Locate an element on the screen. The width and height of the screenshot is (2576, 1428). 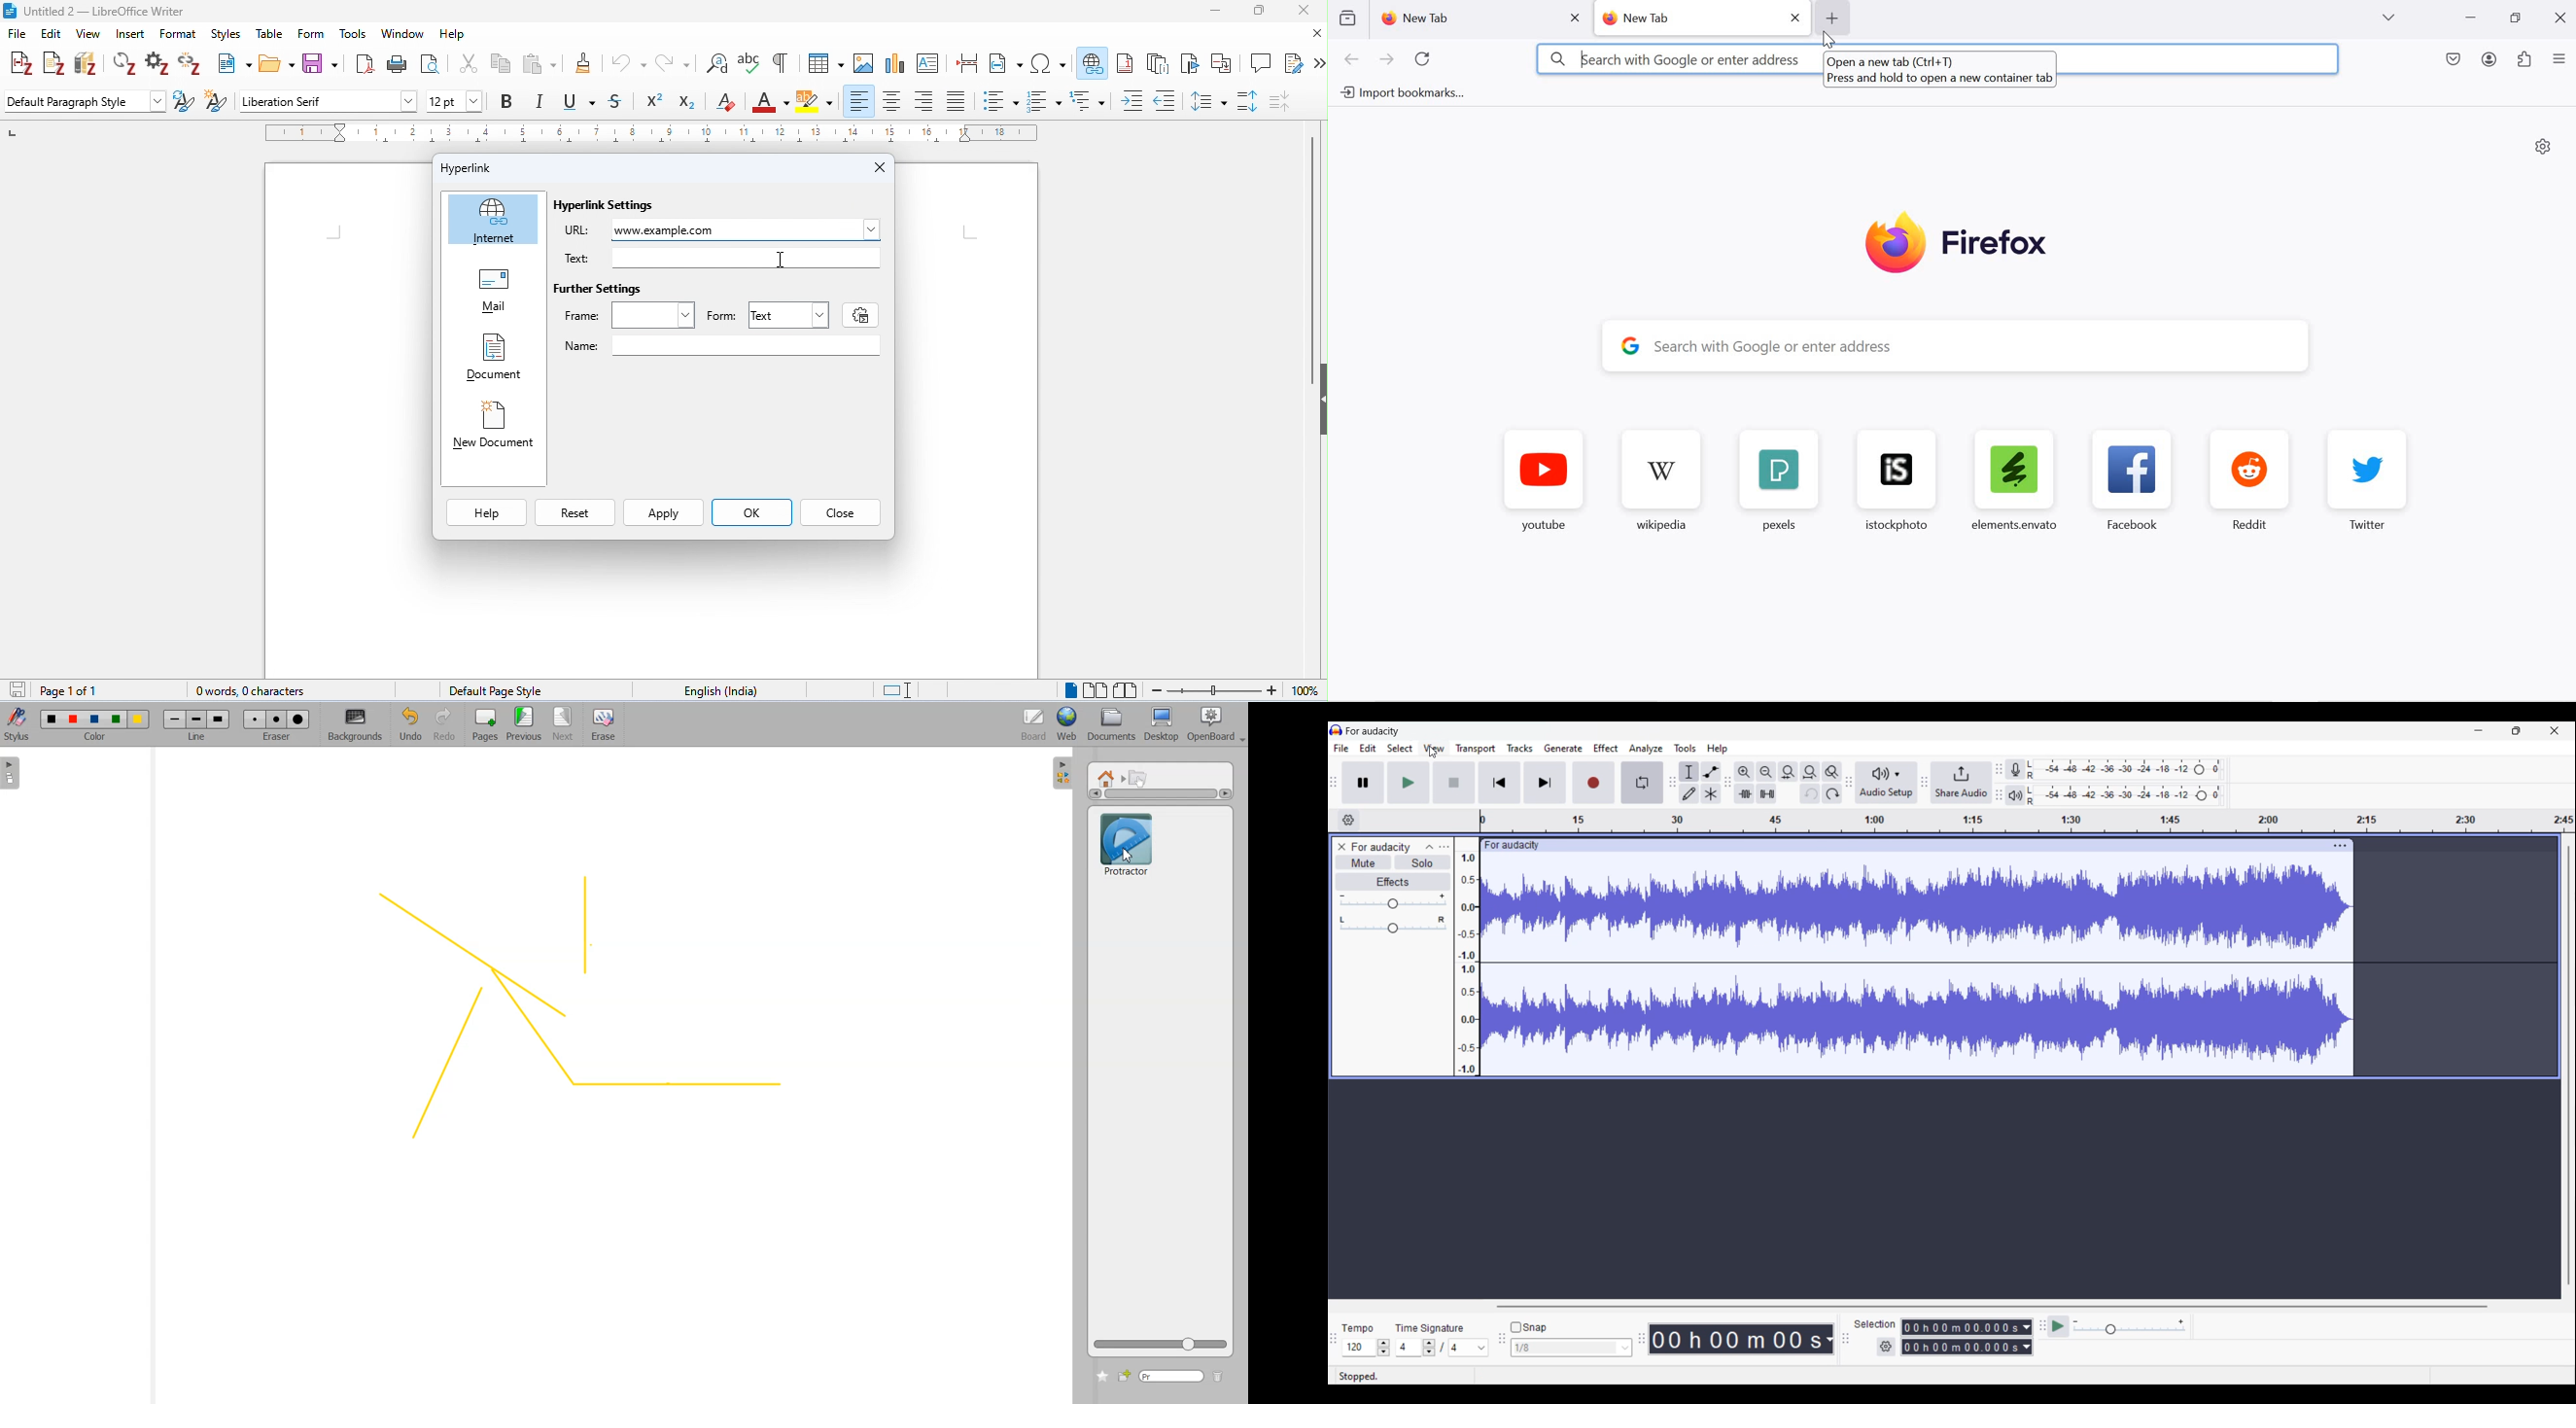
Pan slider is located at coordinates (1393, 925).